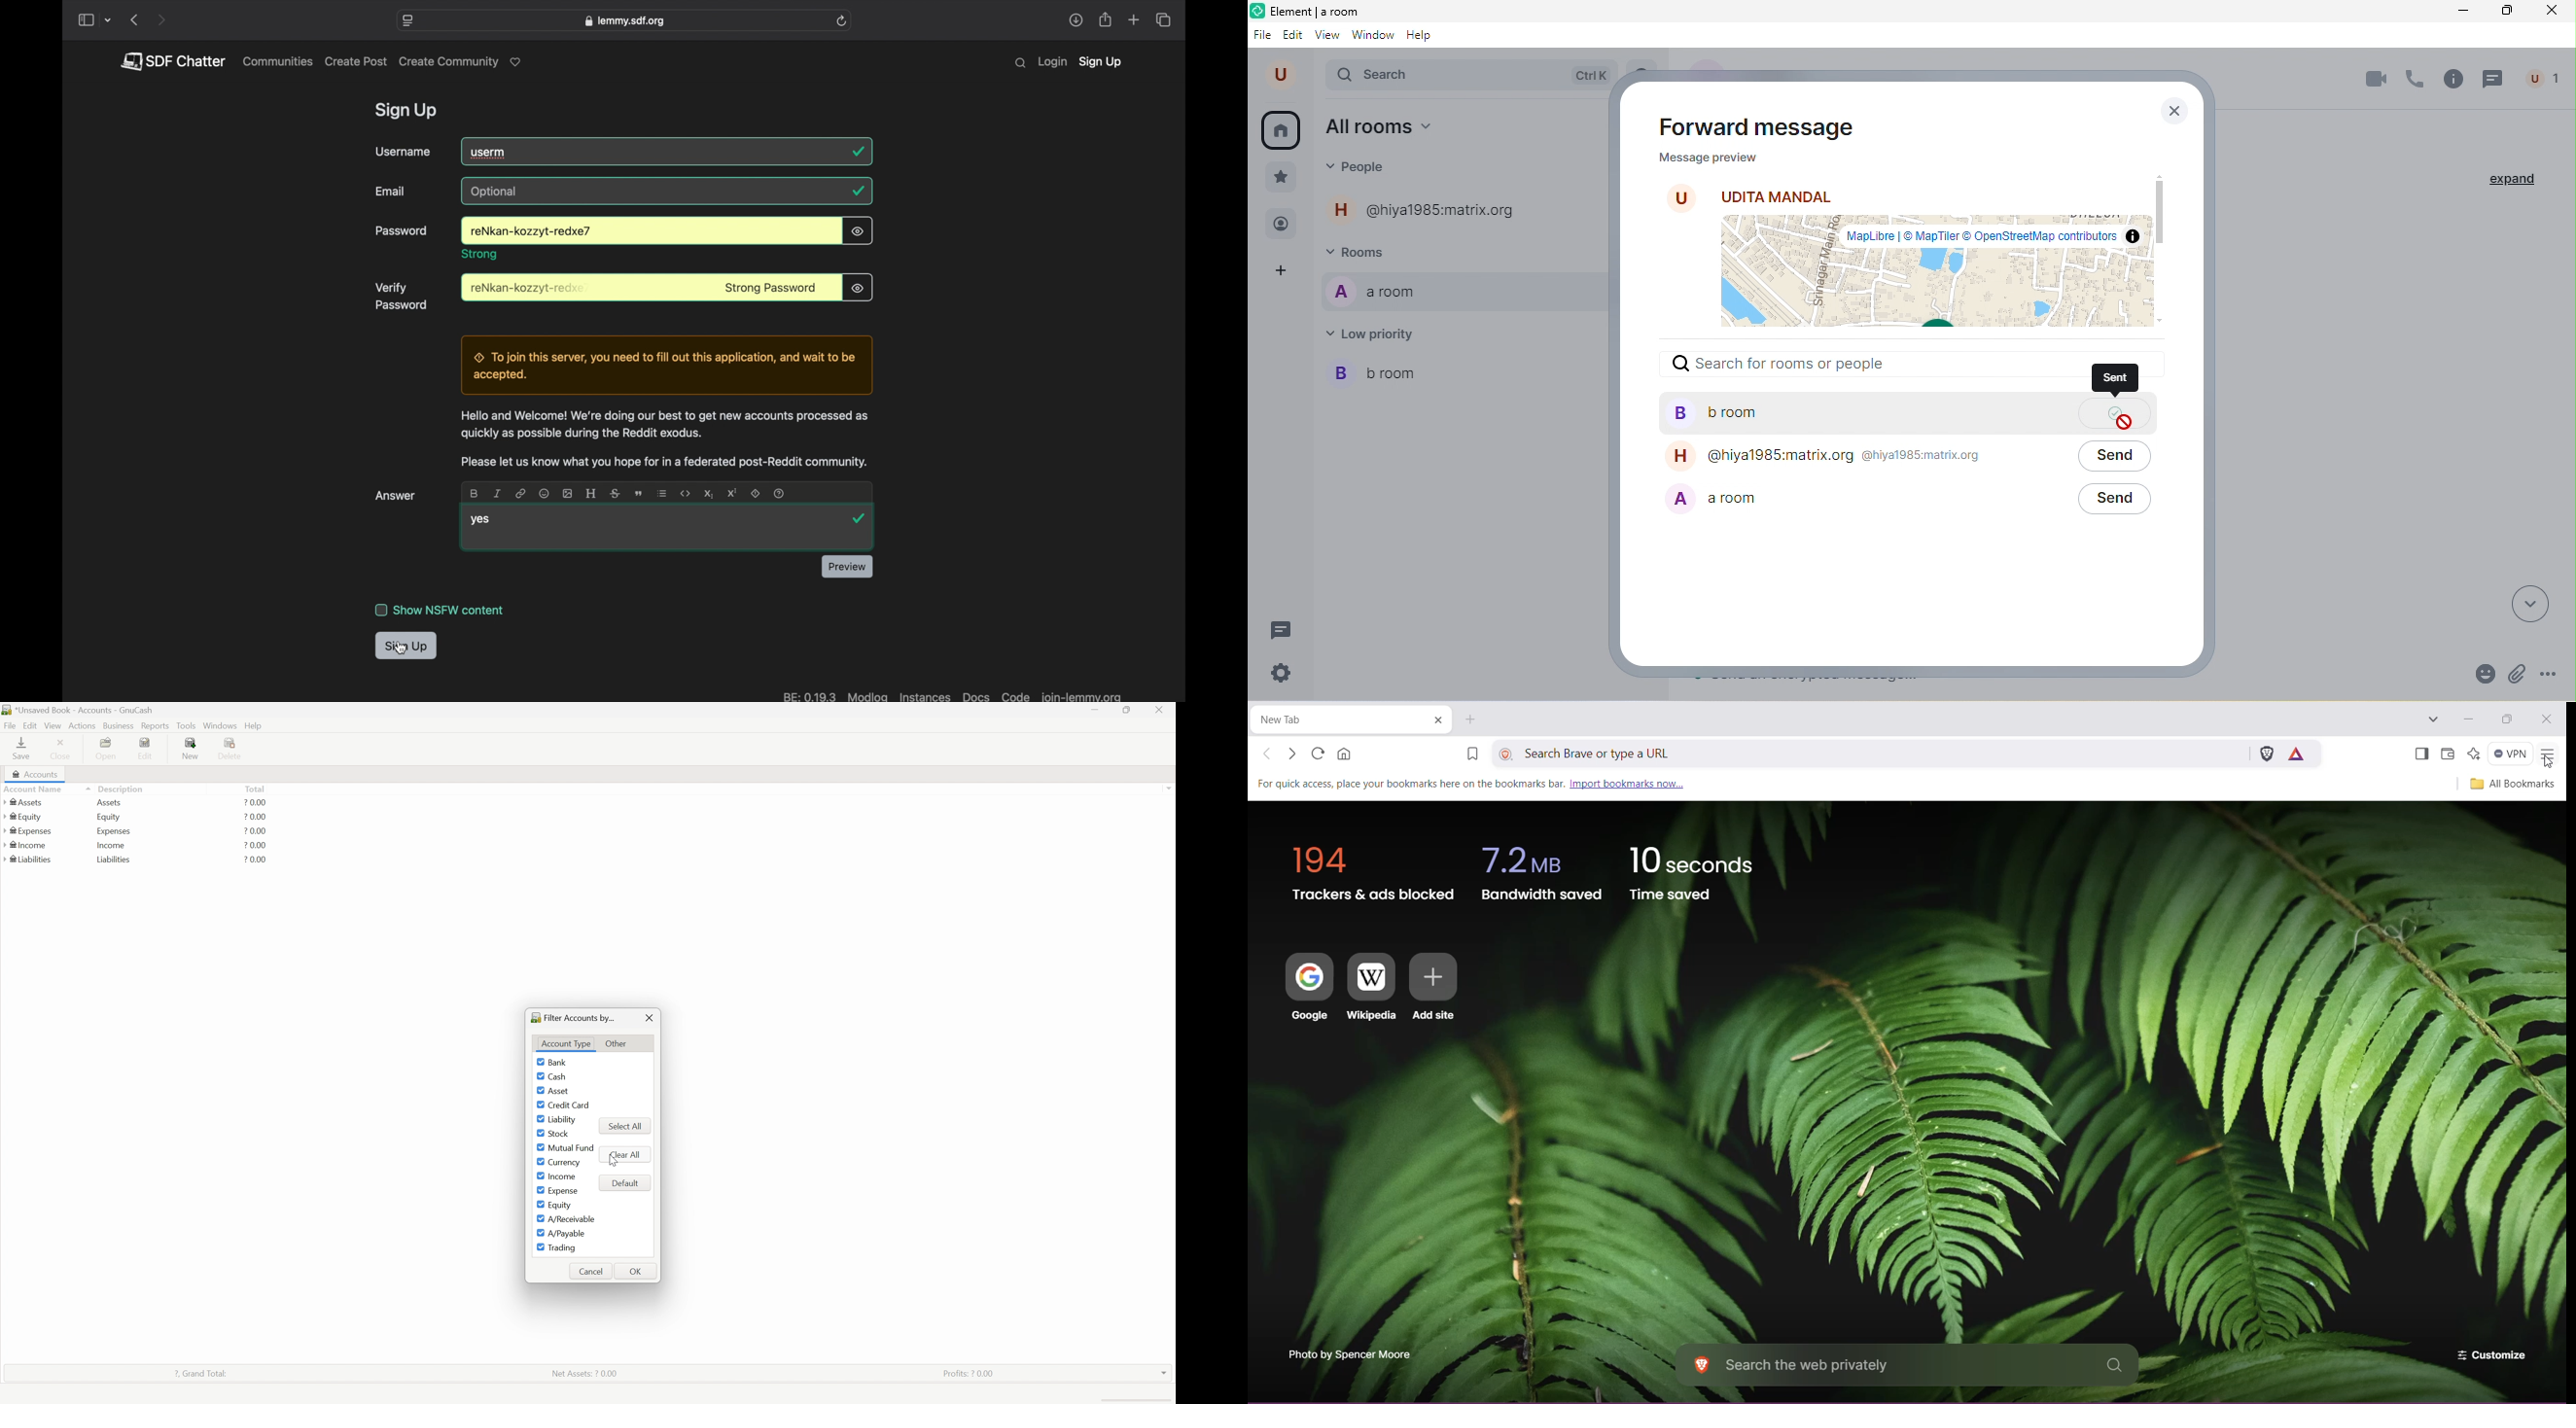  I want to click on Profits: ? 0.00, so click(968, 1373).